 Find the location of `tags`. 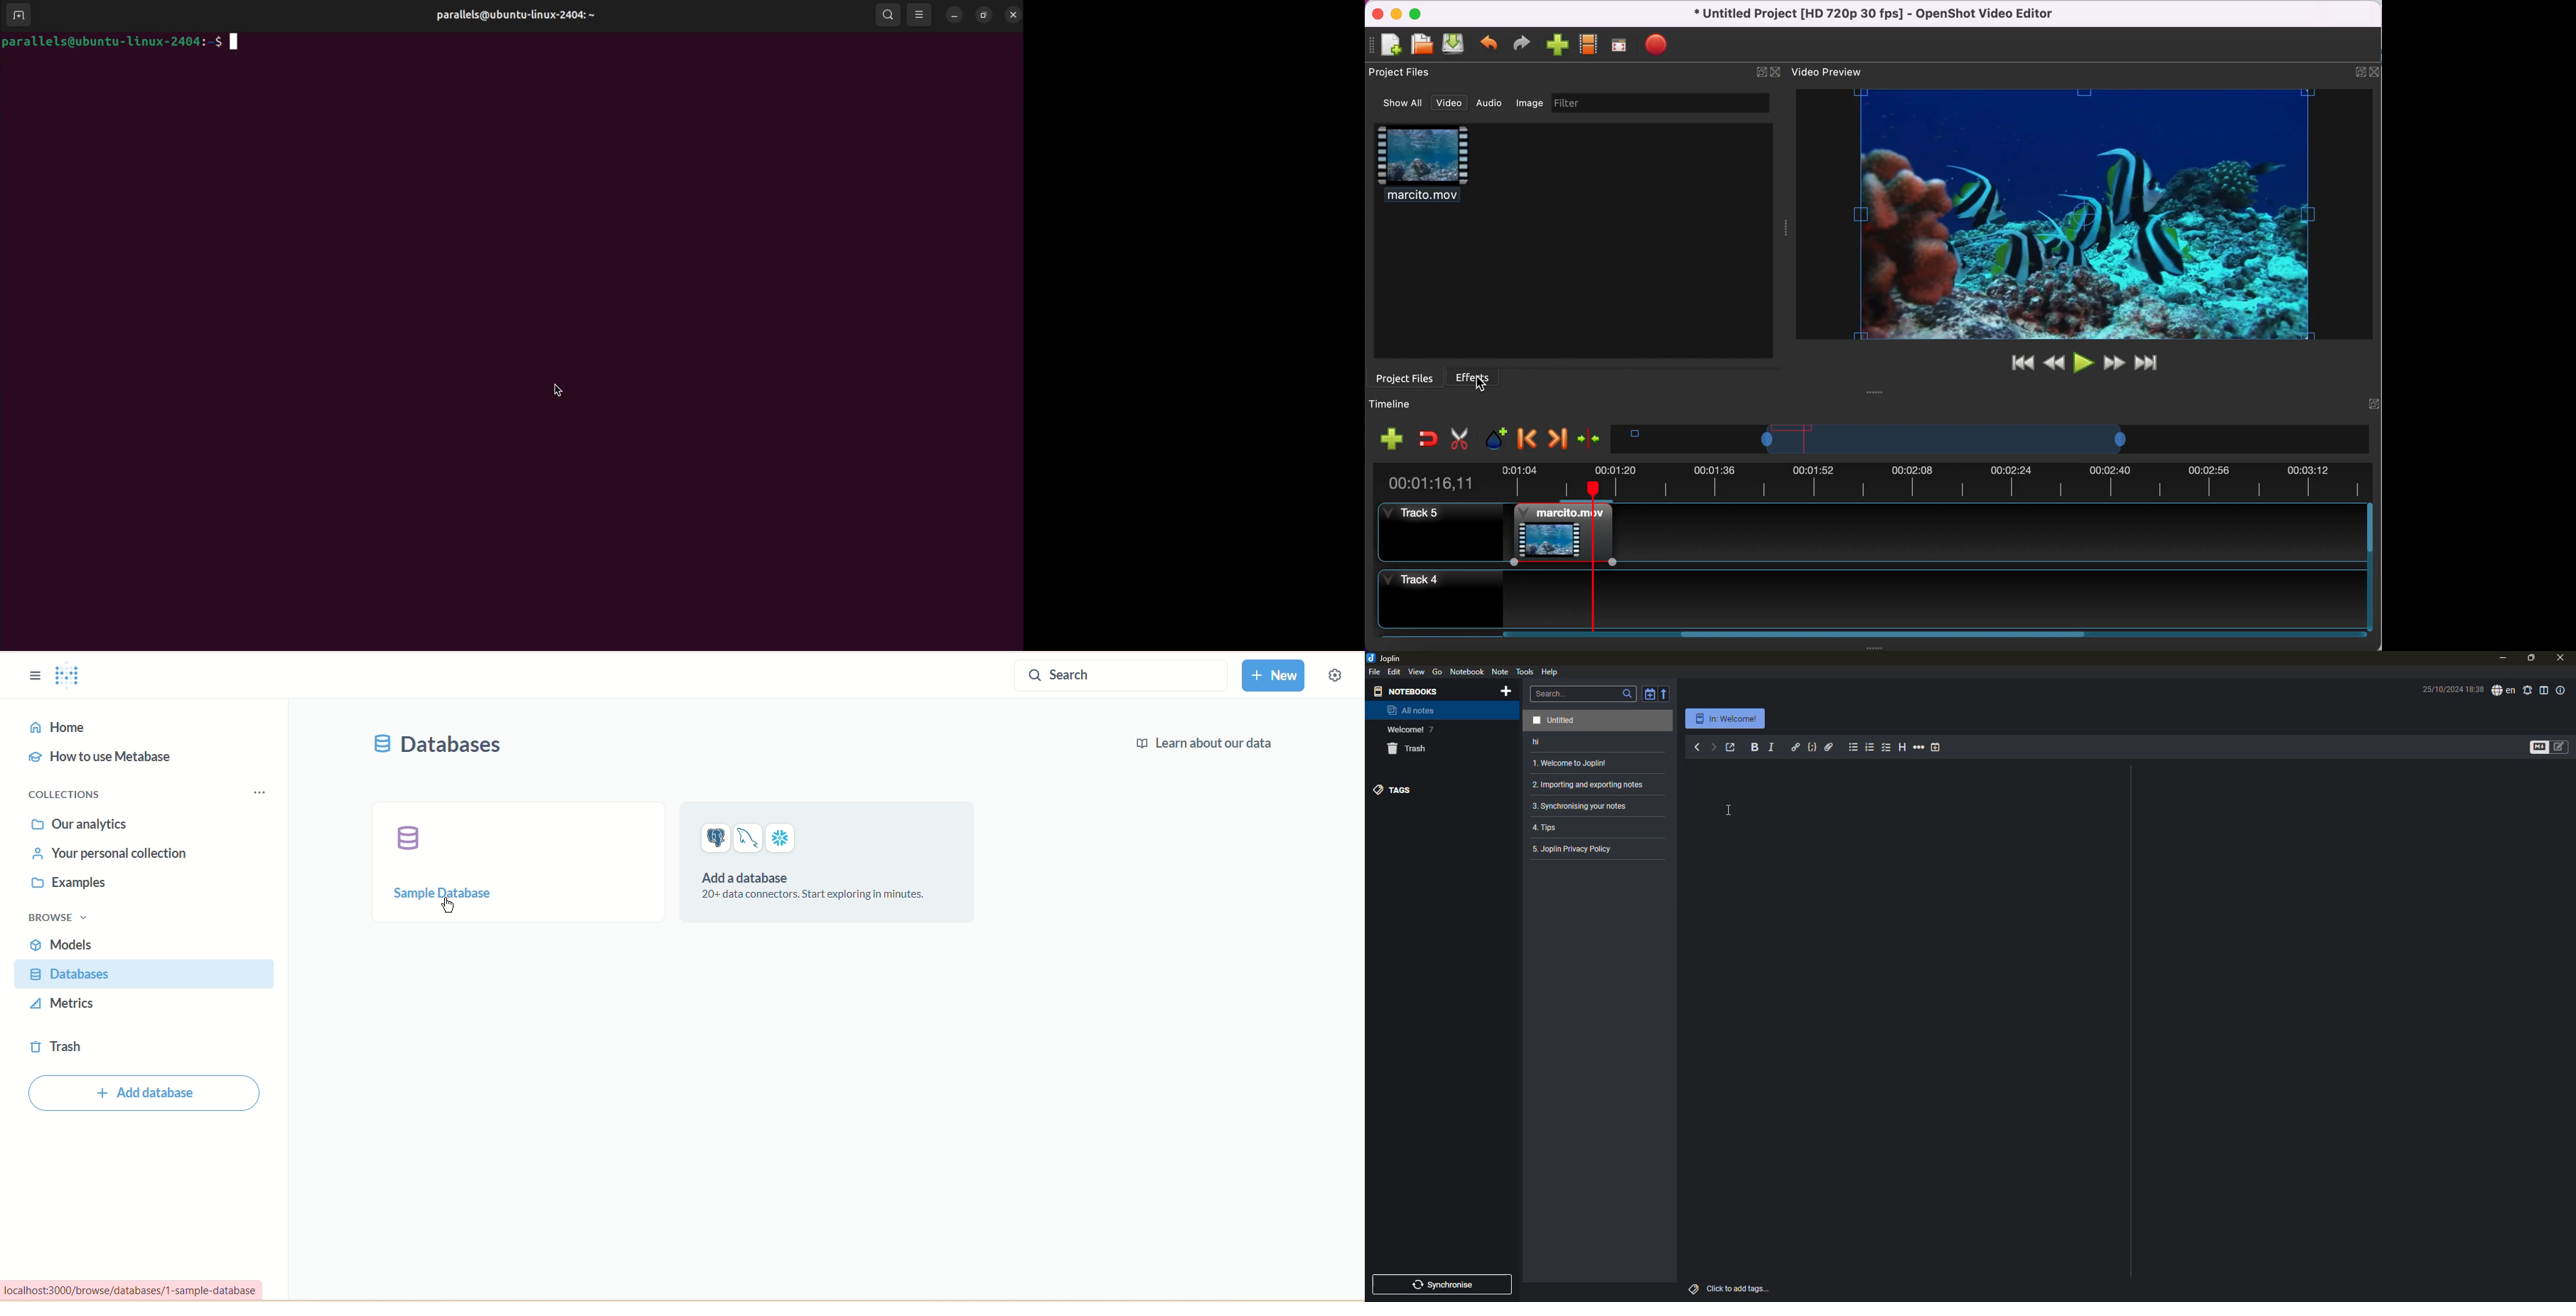

tags is located at coordinates (1392, 789).